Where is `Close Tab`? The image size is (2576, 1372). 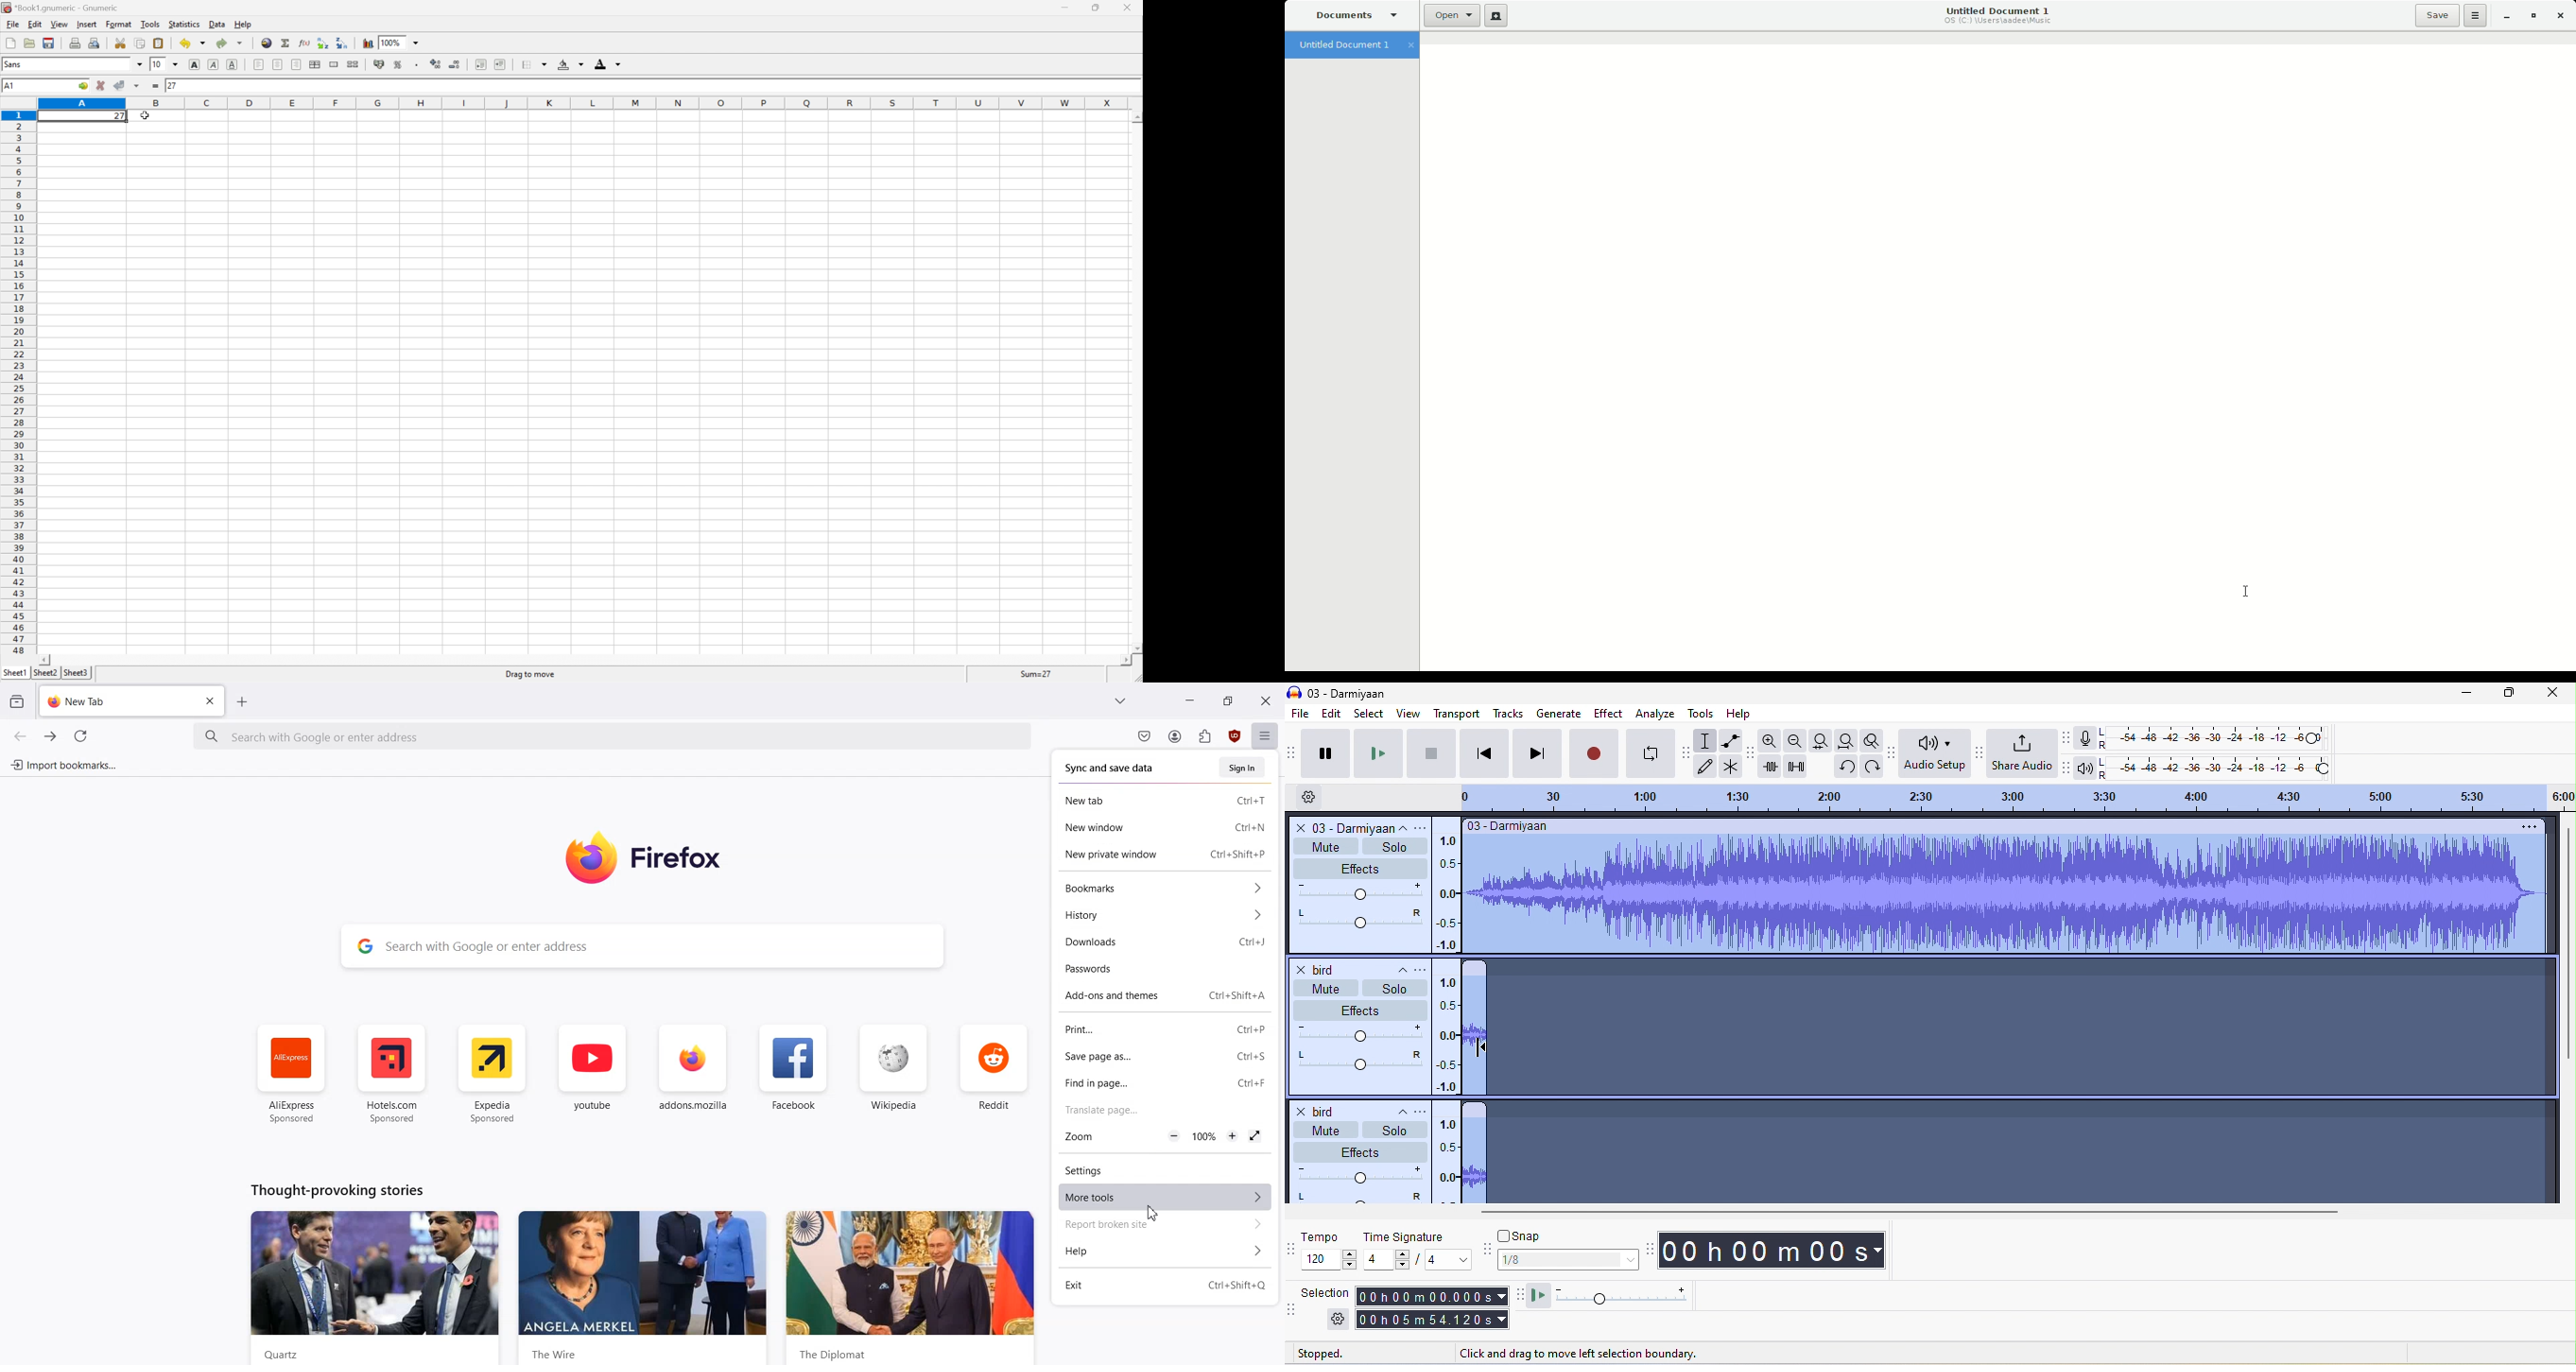
Close Tab is located at coordinates (211, 701).